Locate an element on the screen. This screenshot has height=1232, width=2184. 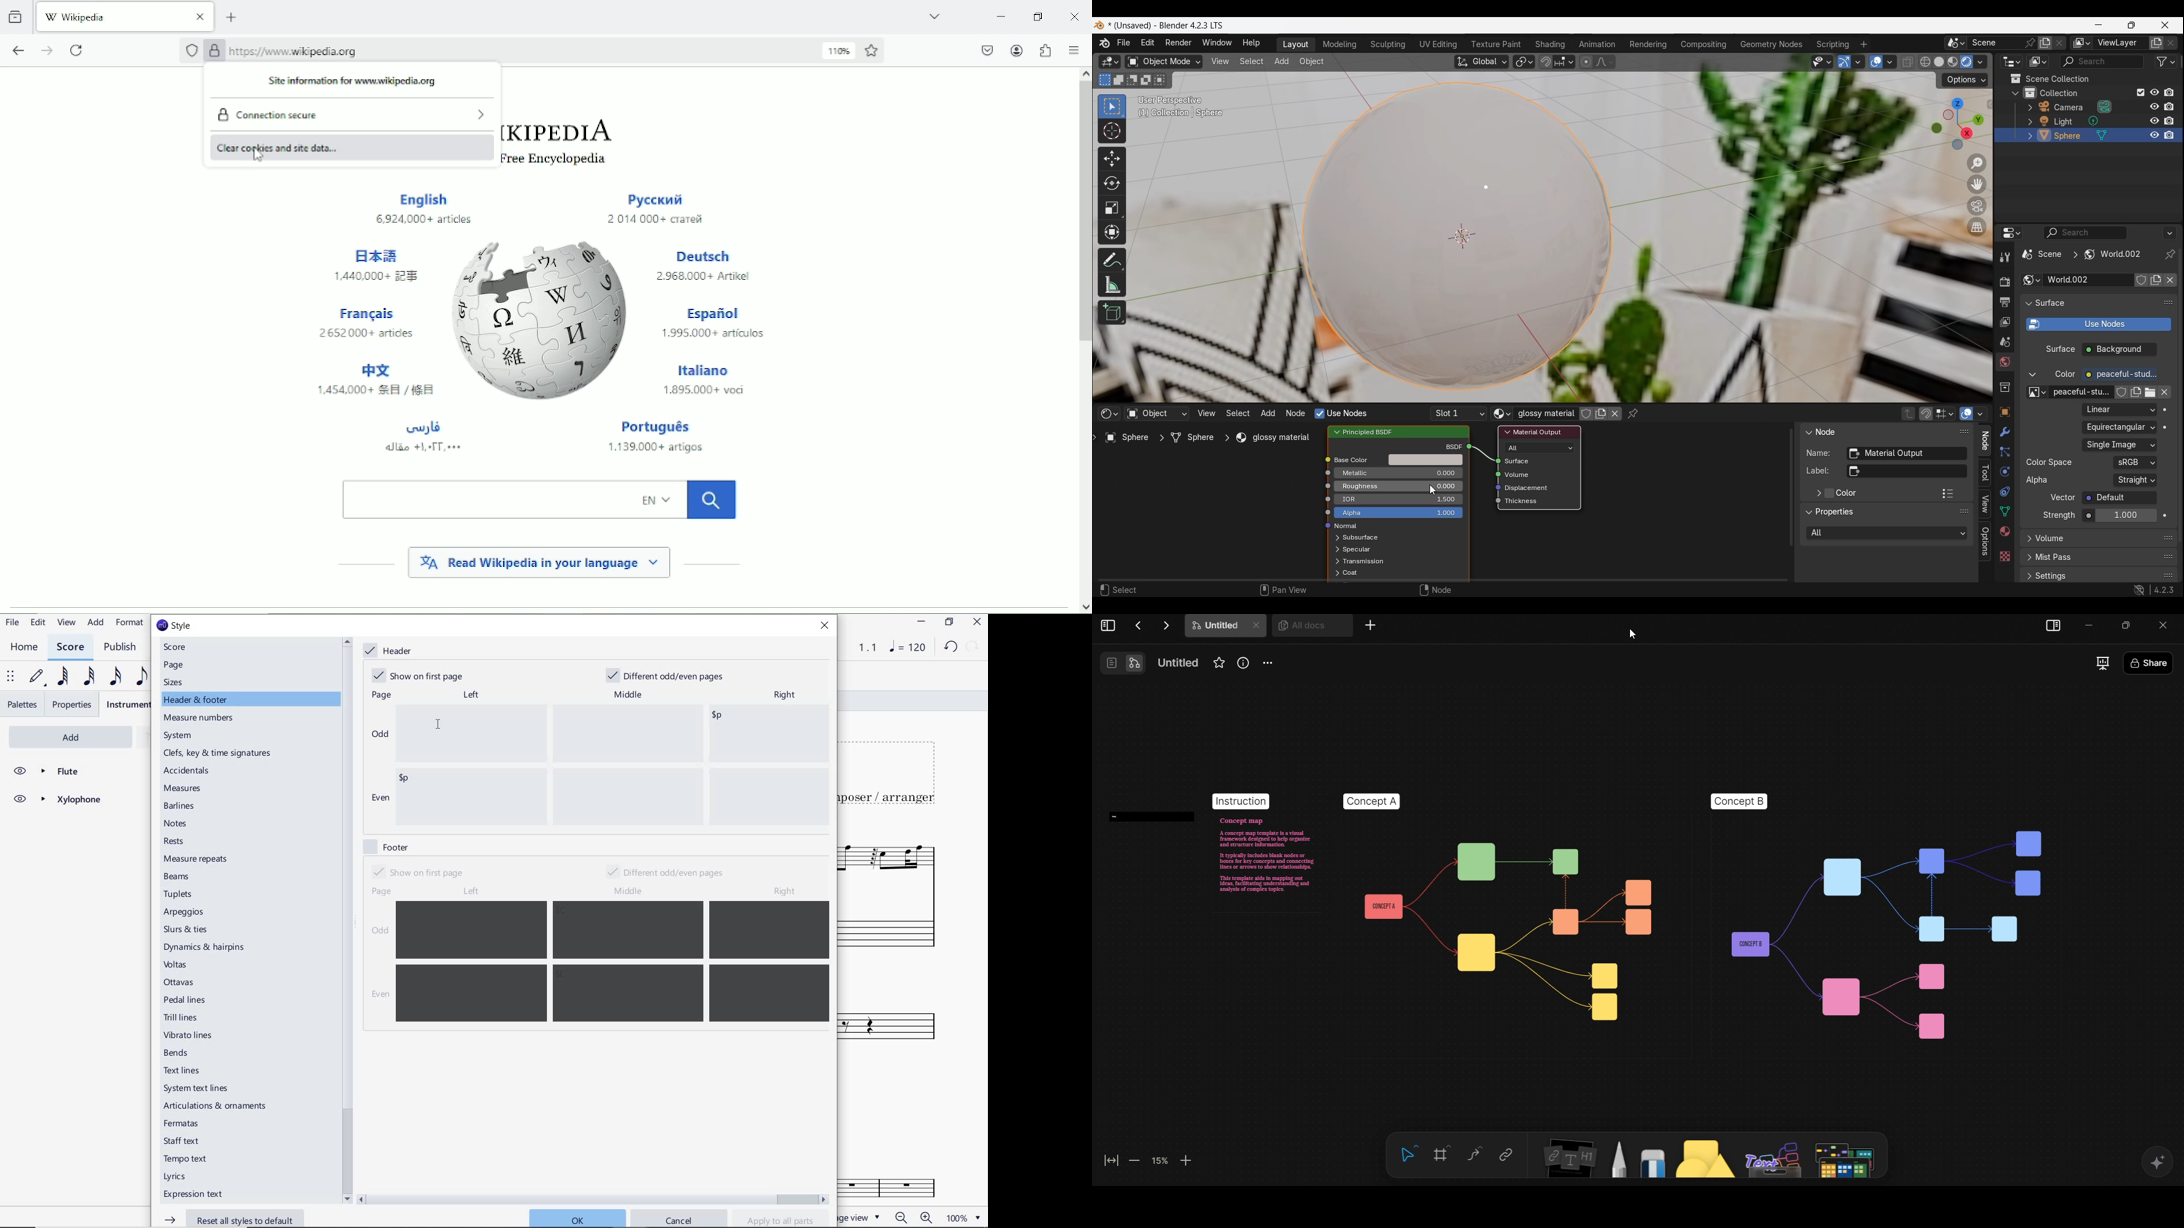
Proportional editing fall off is located at coordinates (1604, 62).